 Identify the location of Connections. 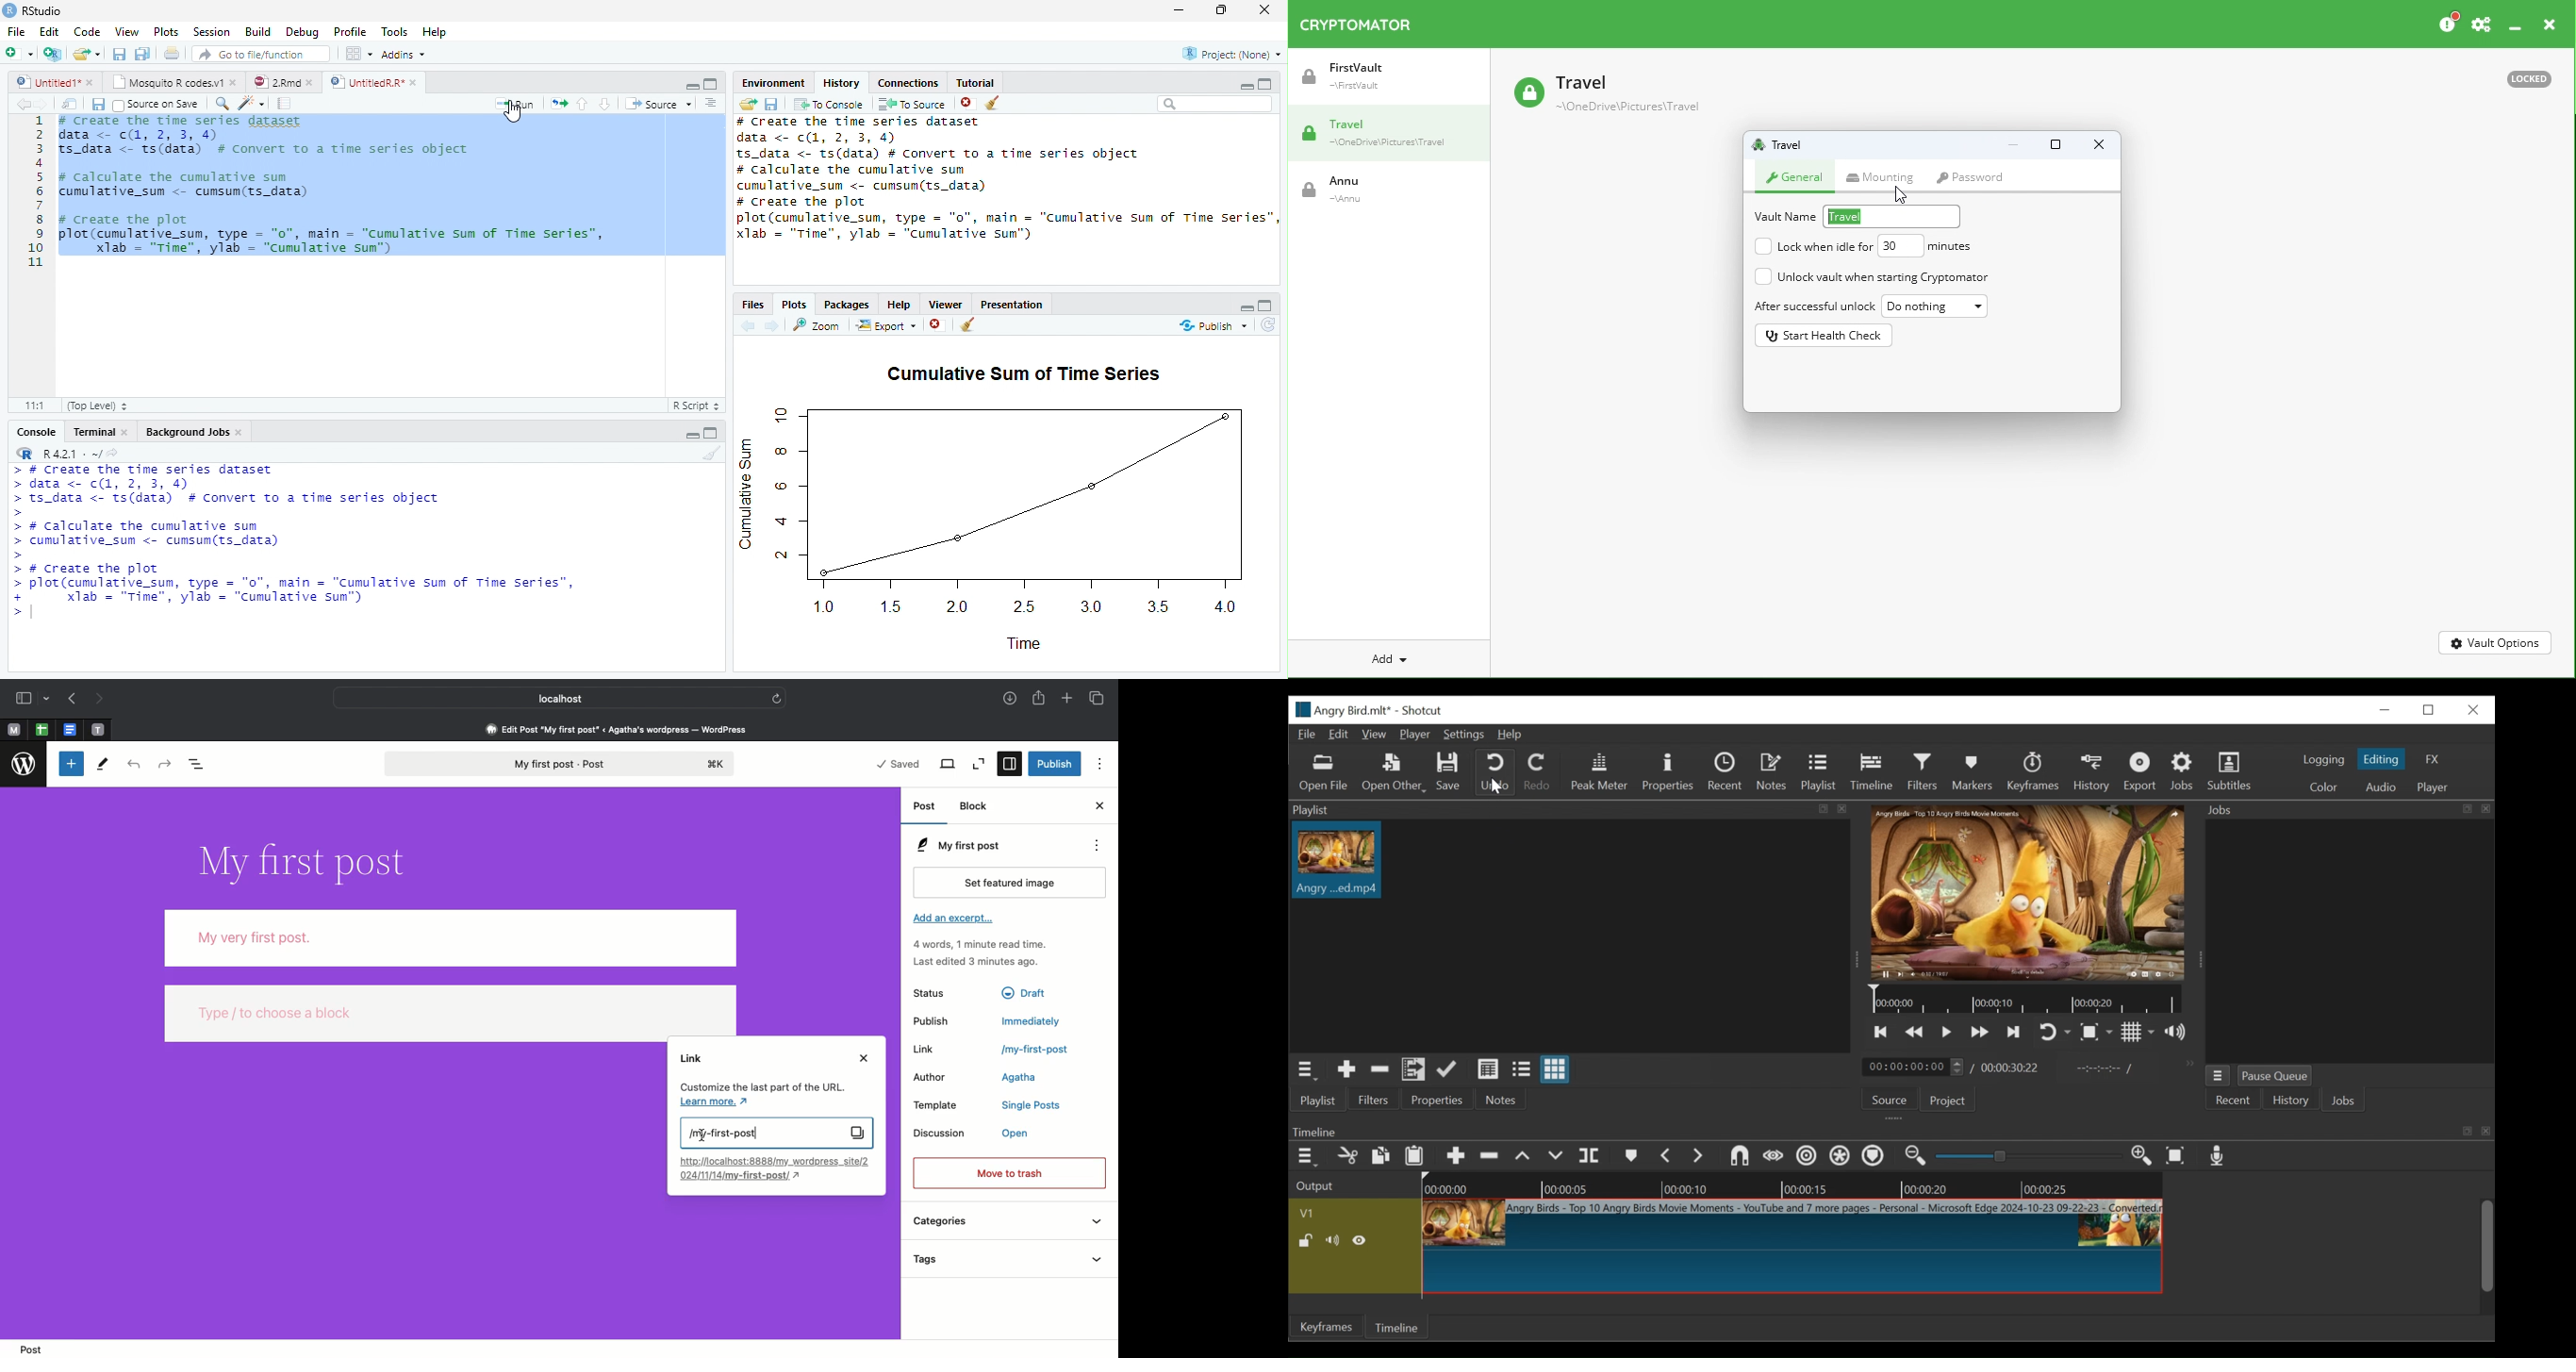
(906, 82).